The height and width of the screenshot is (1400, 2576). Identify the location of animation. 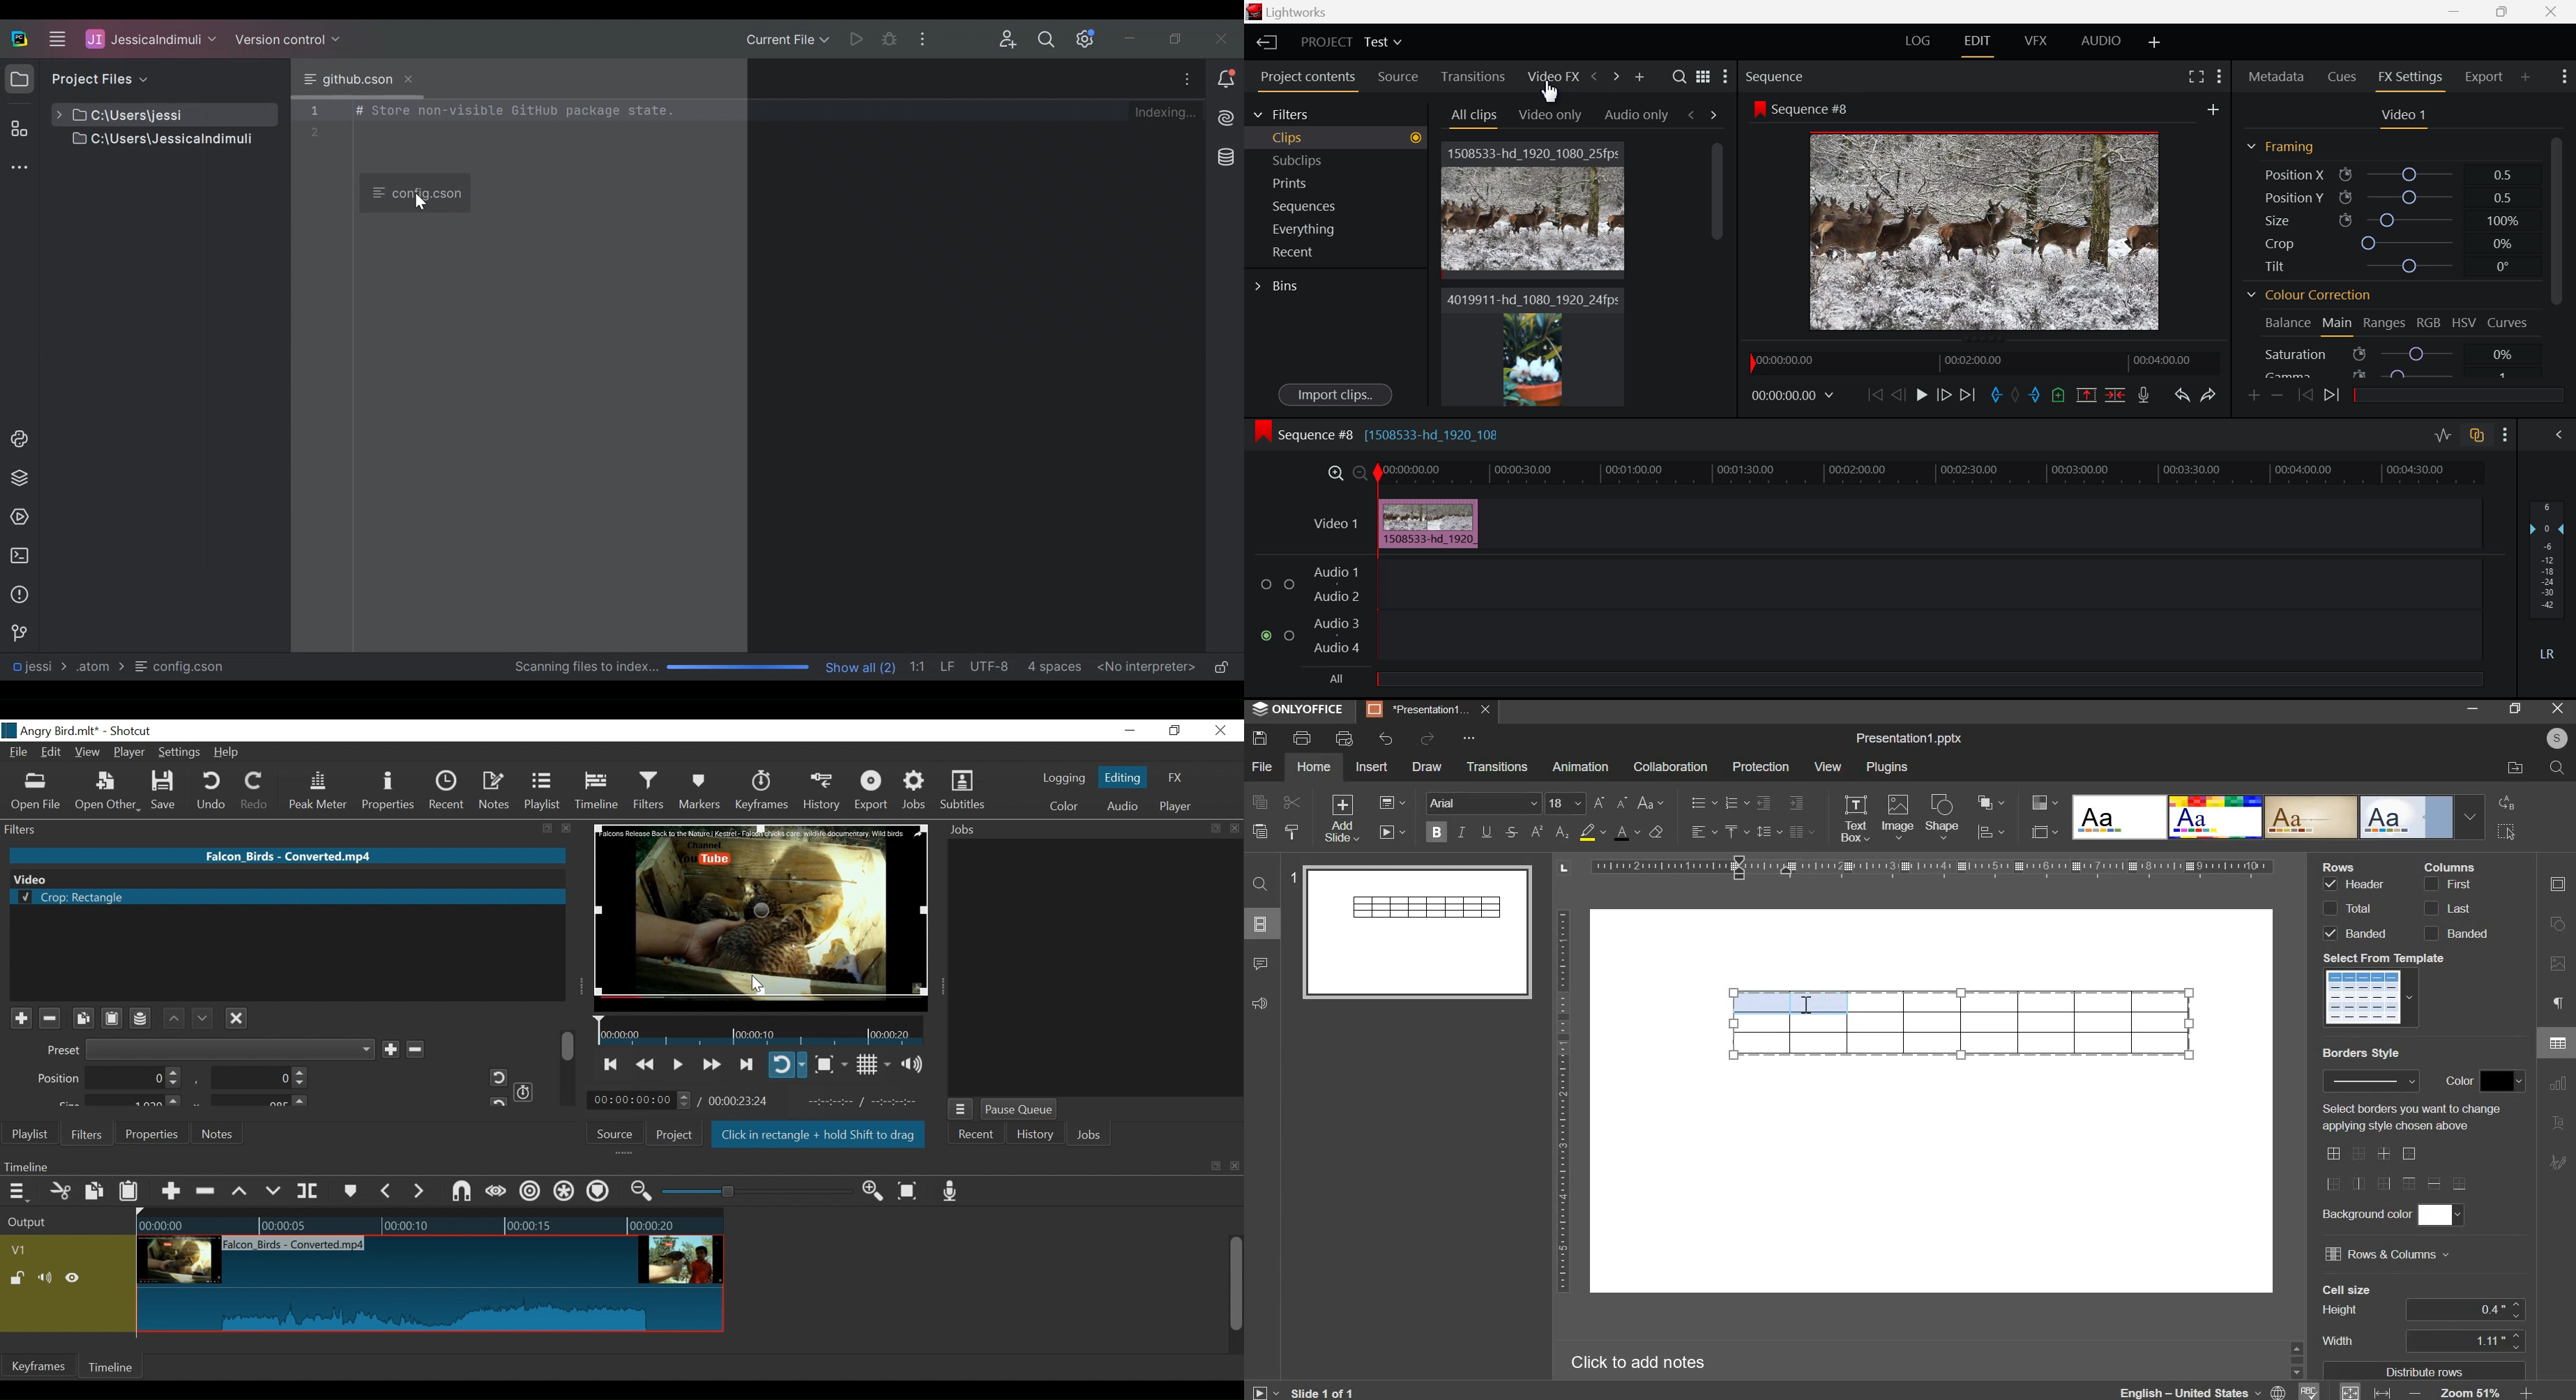
(1579, 766).